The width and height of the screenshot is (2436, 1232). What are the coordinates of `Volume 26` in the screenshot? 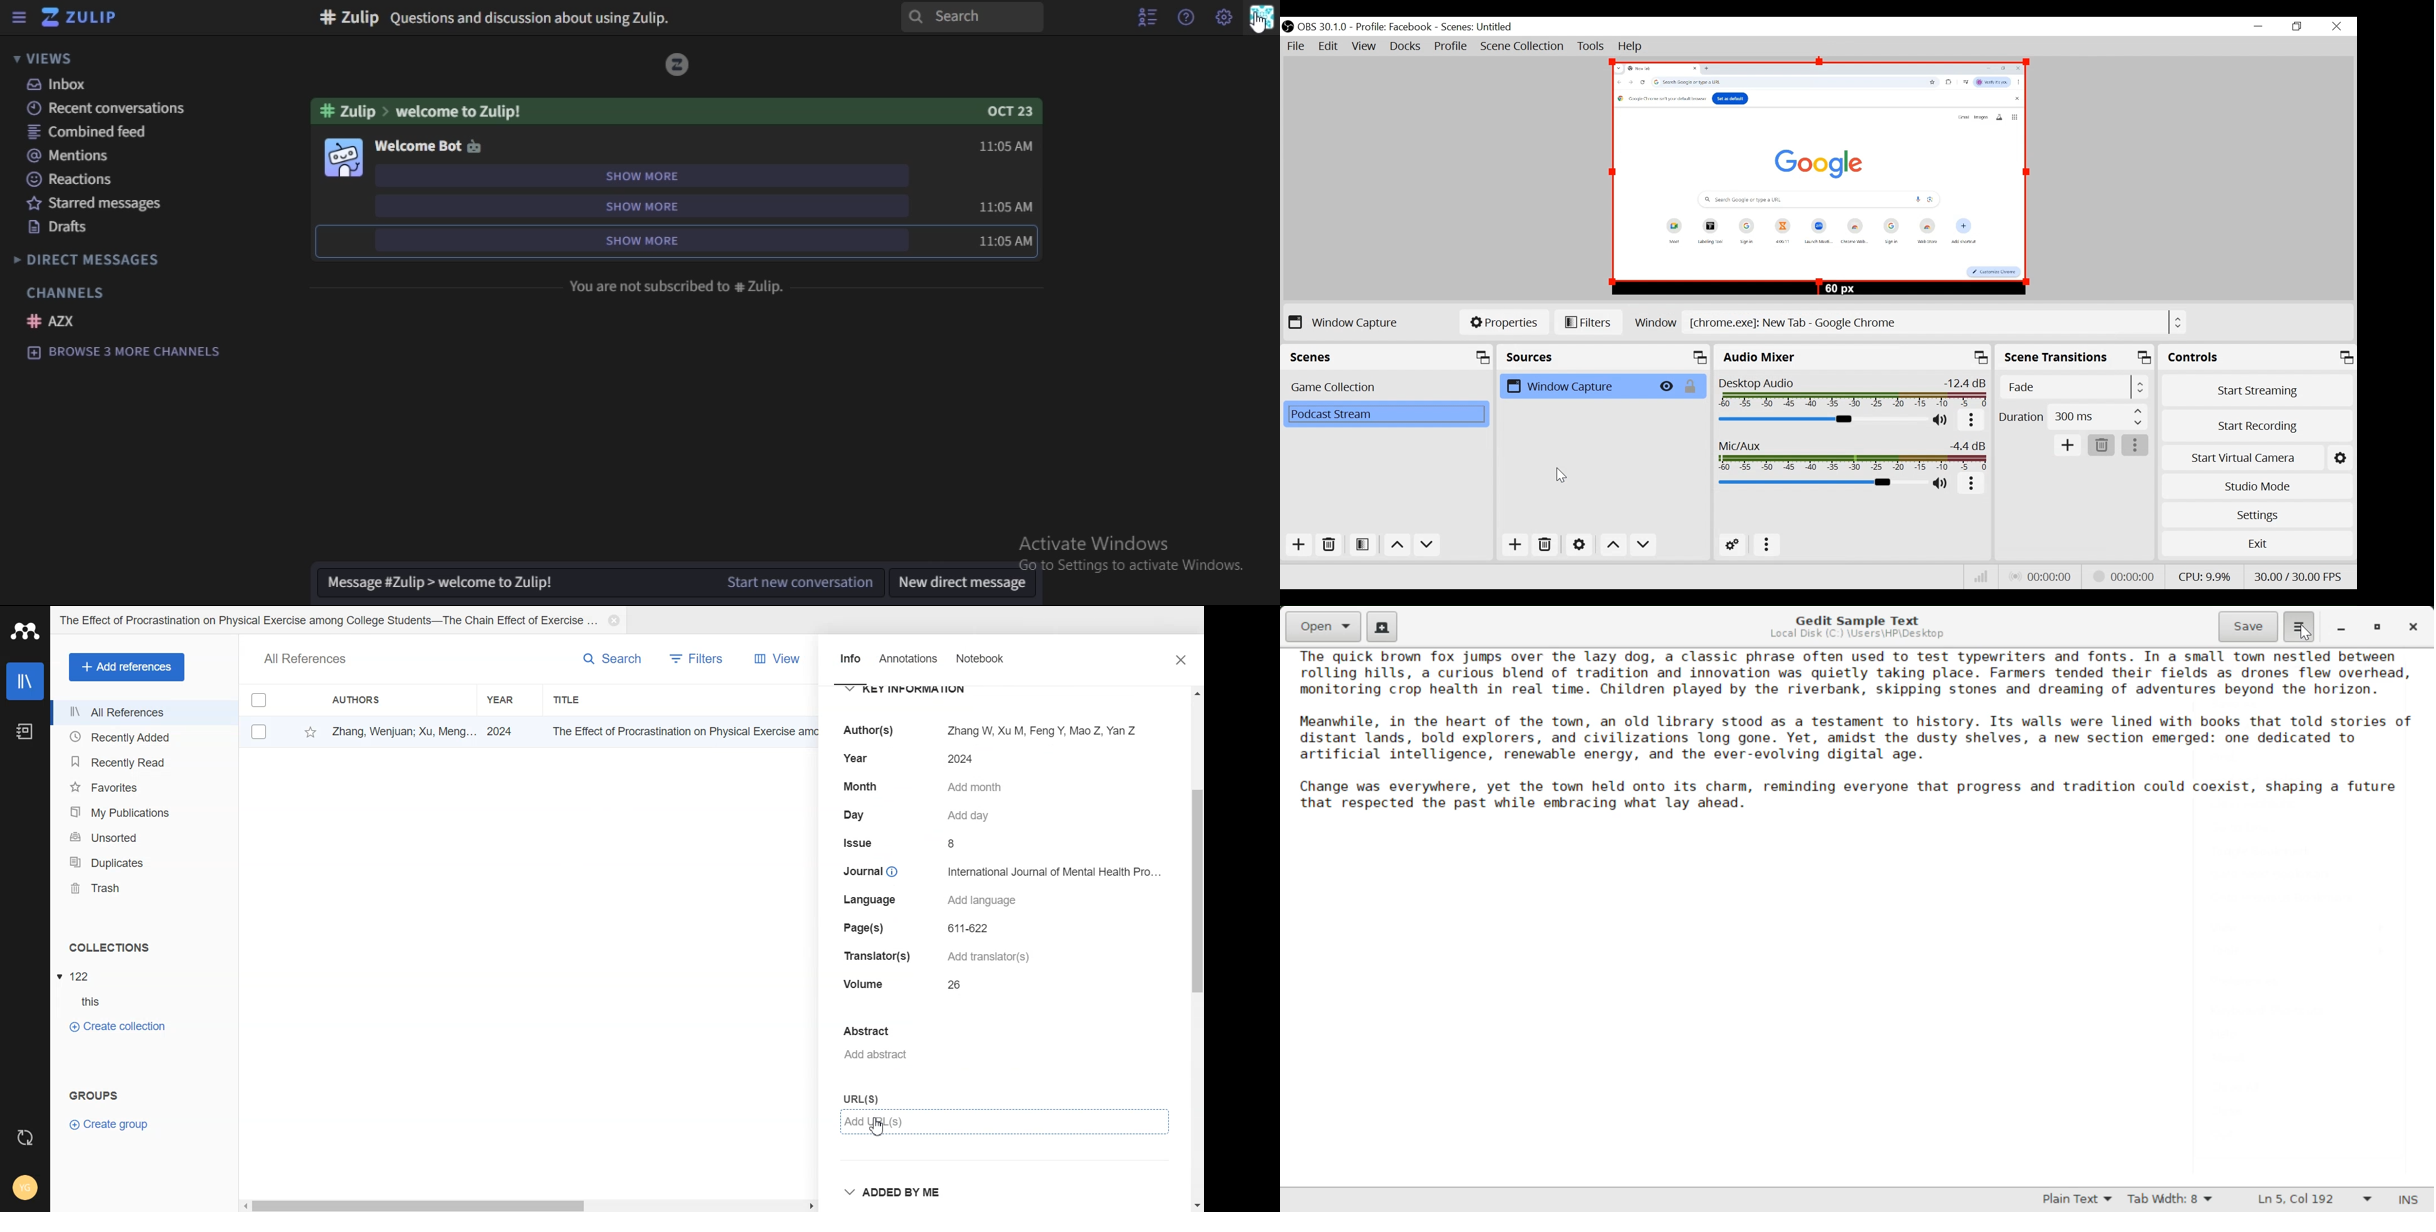 It's located at (907, 985).